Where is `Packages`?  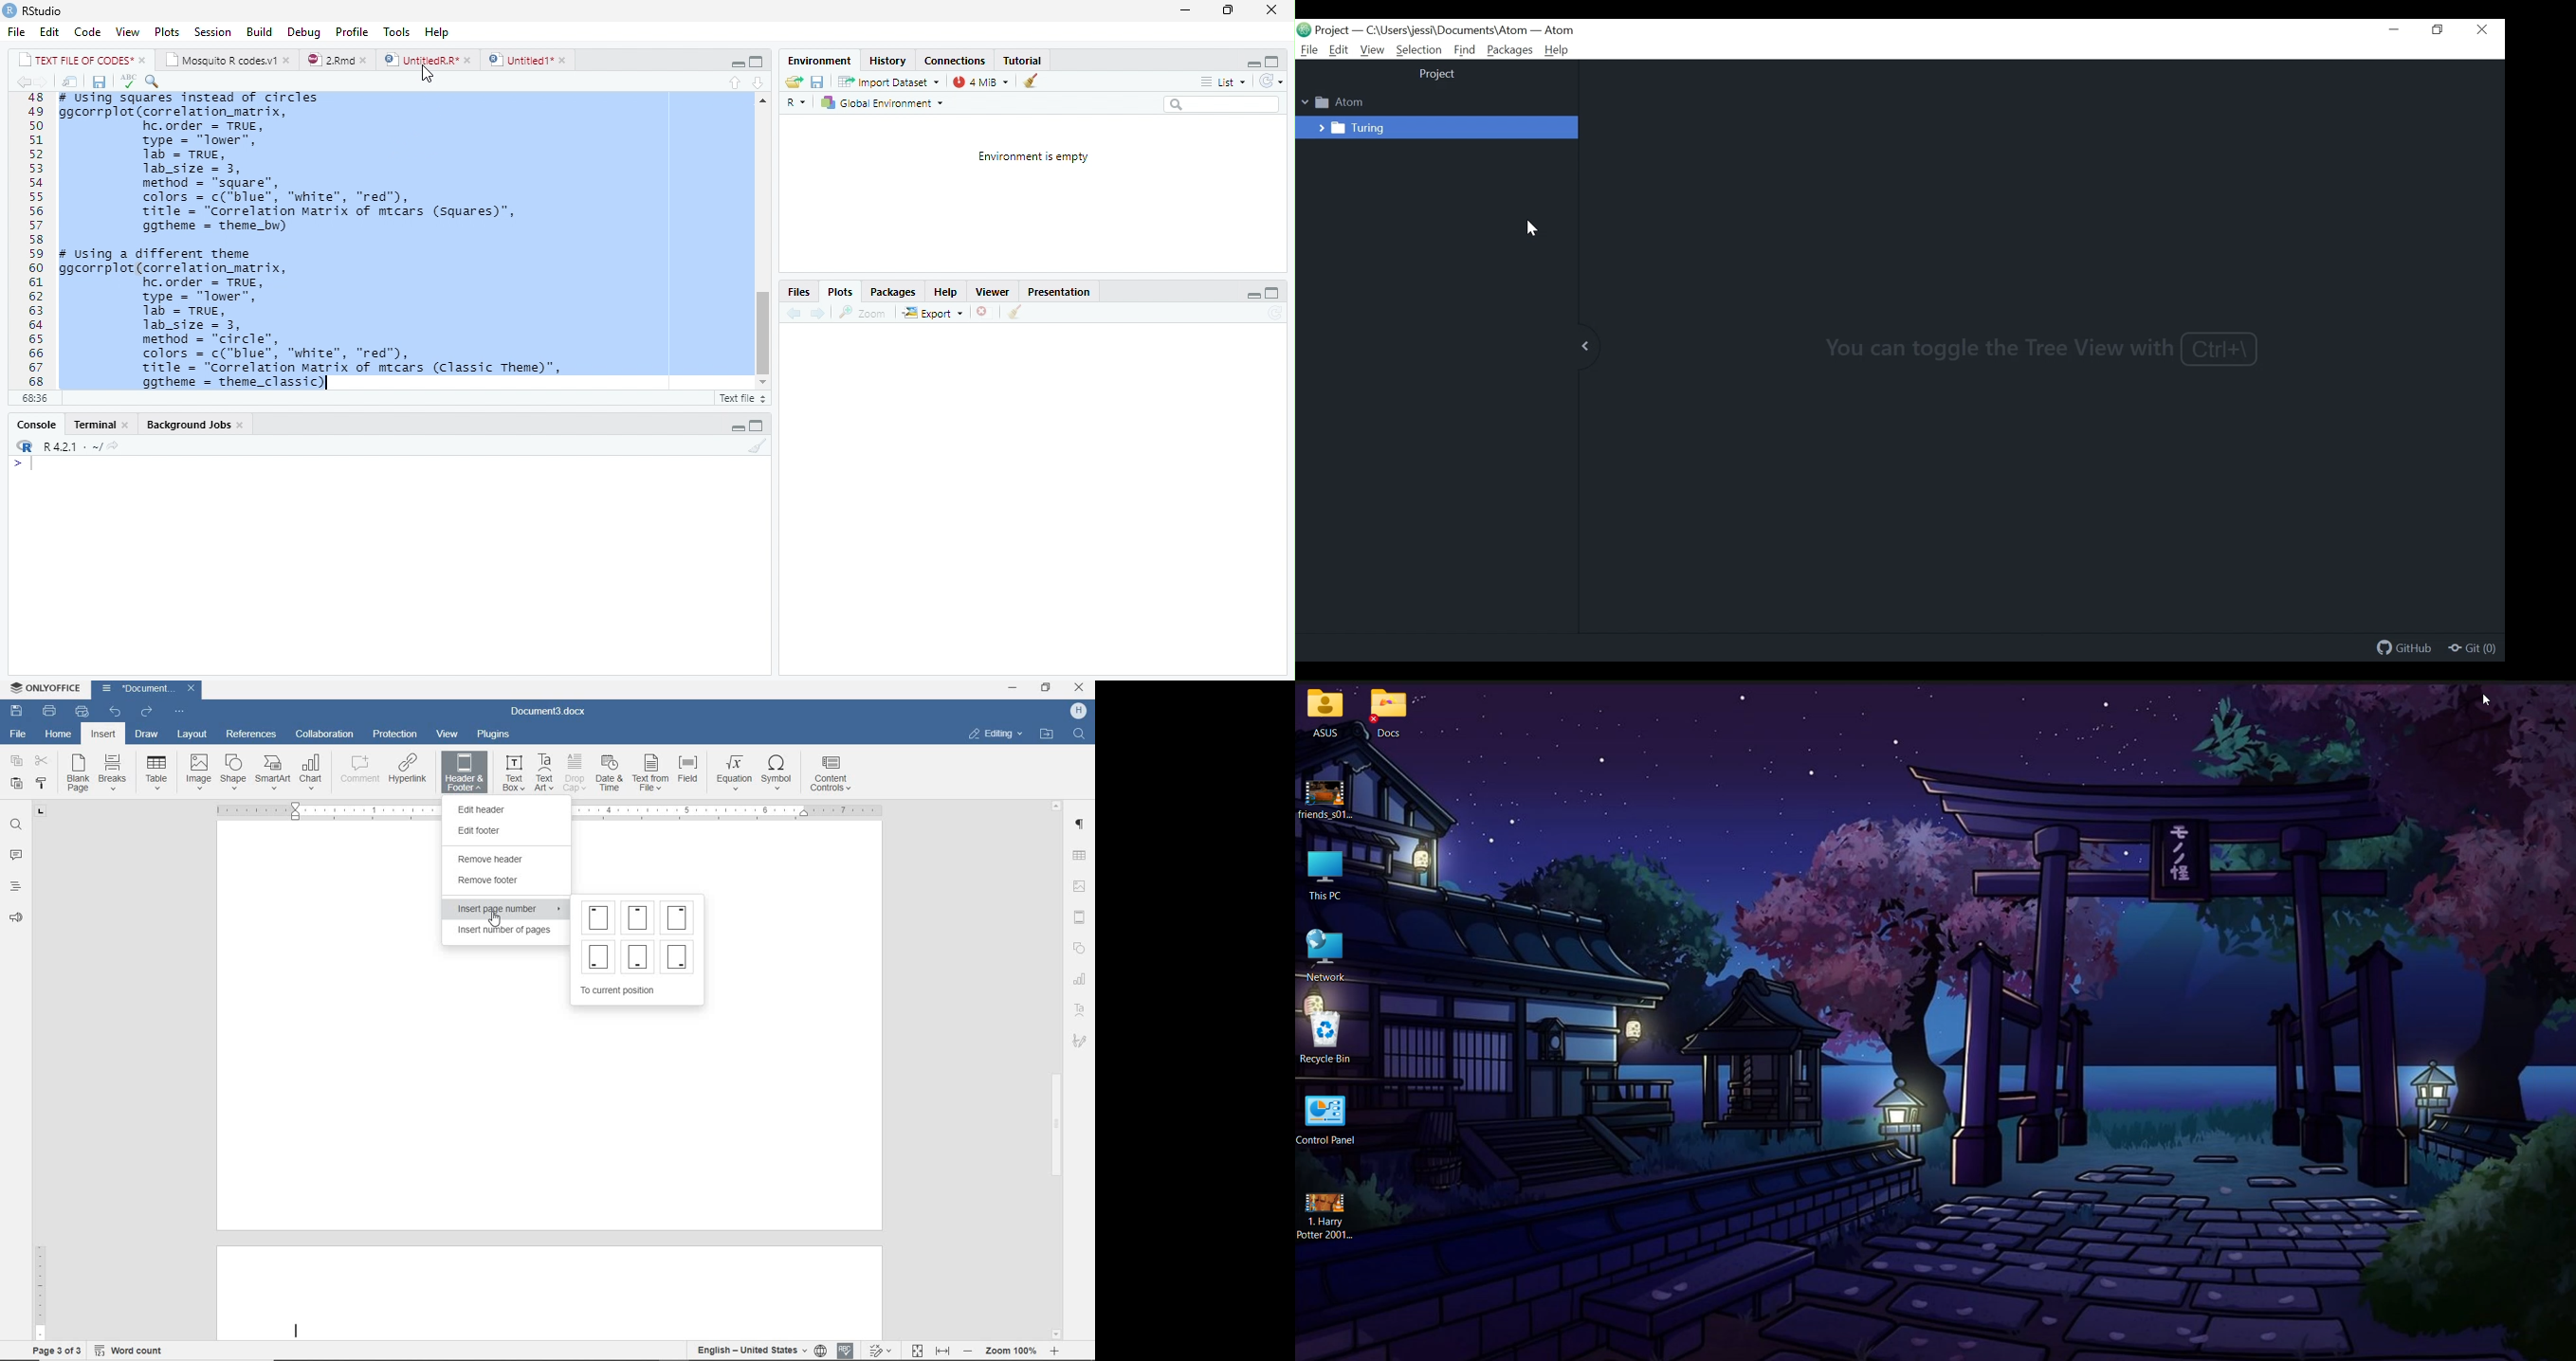 Packages is located at coordinates (890, 293).